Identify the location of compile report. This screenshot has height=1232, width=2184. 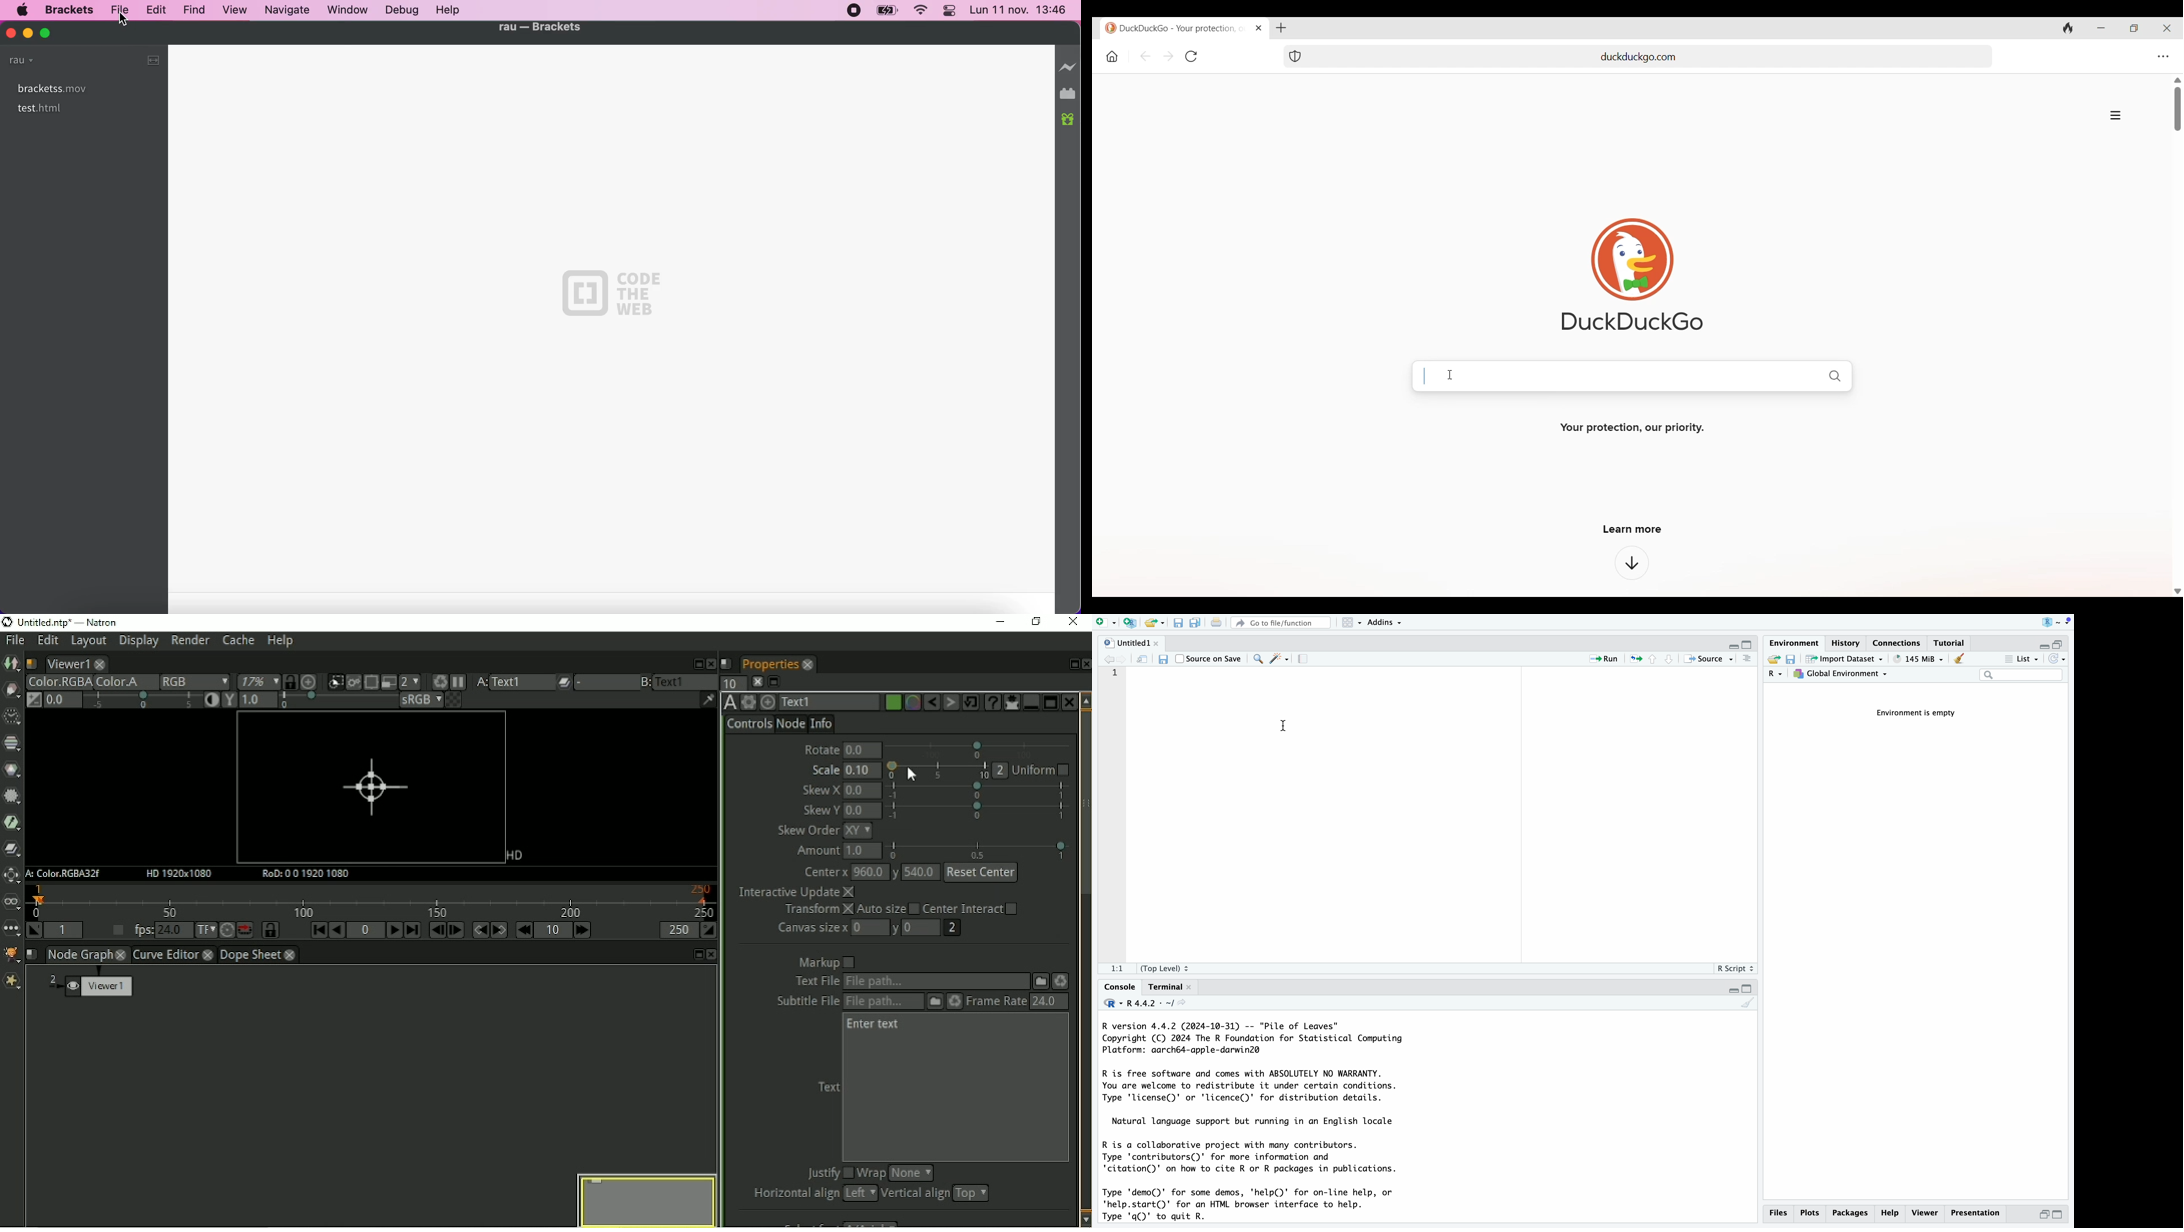
(1307, 660).